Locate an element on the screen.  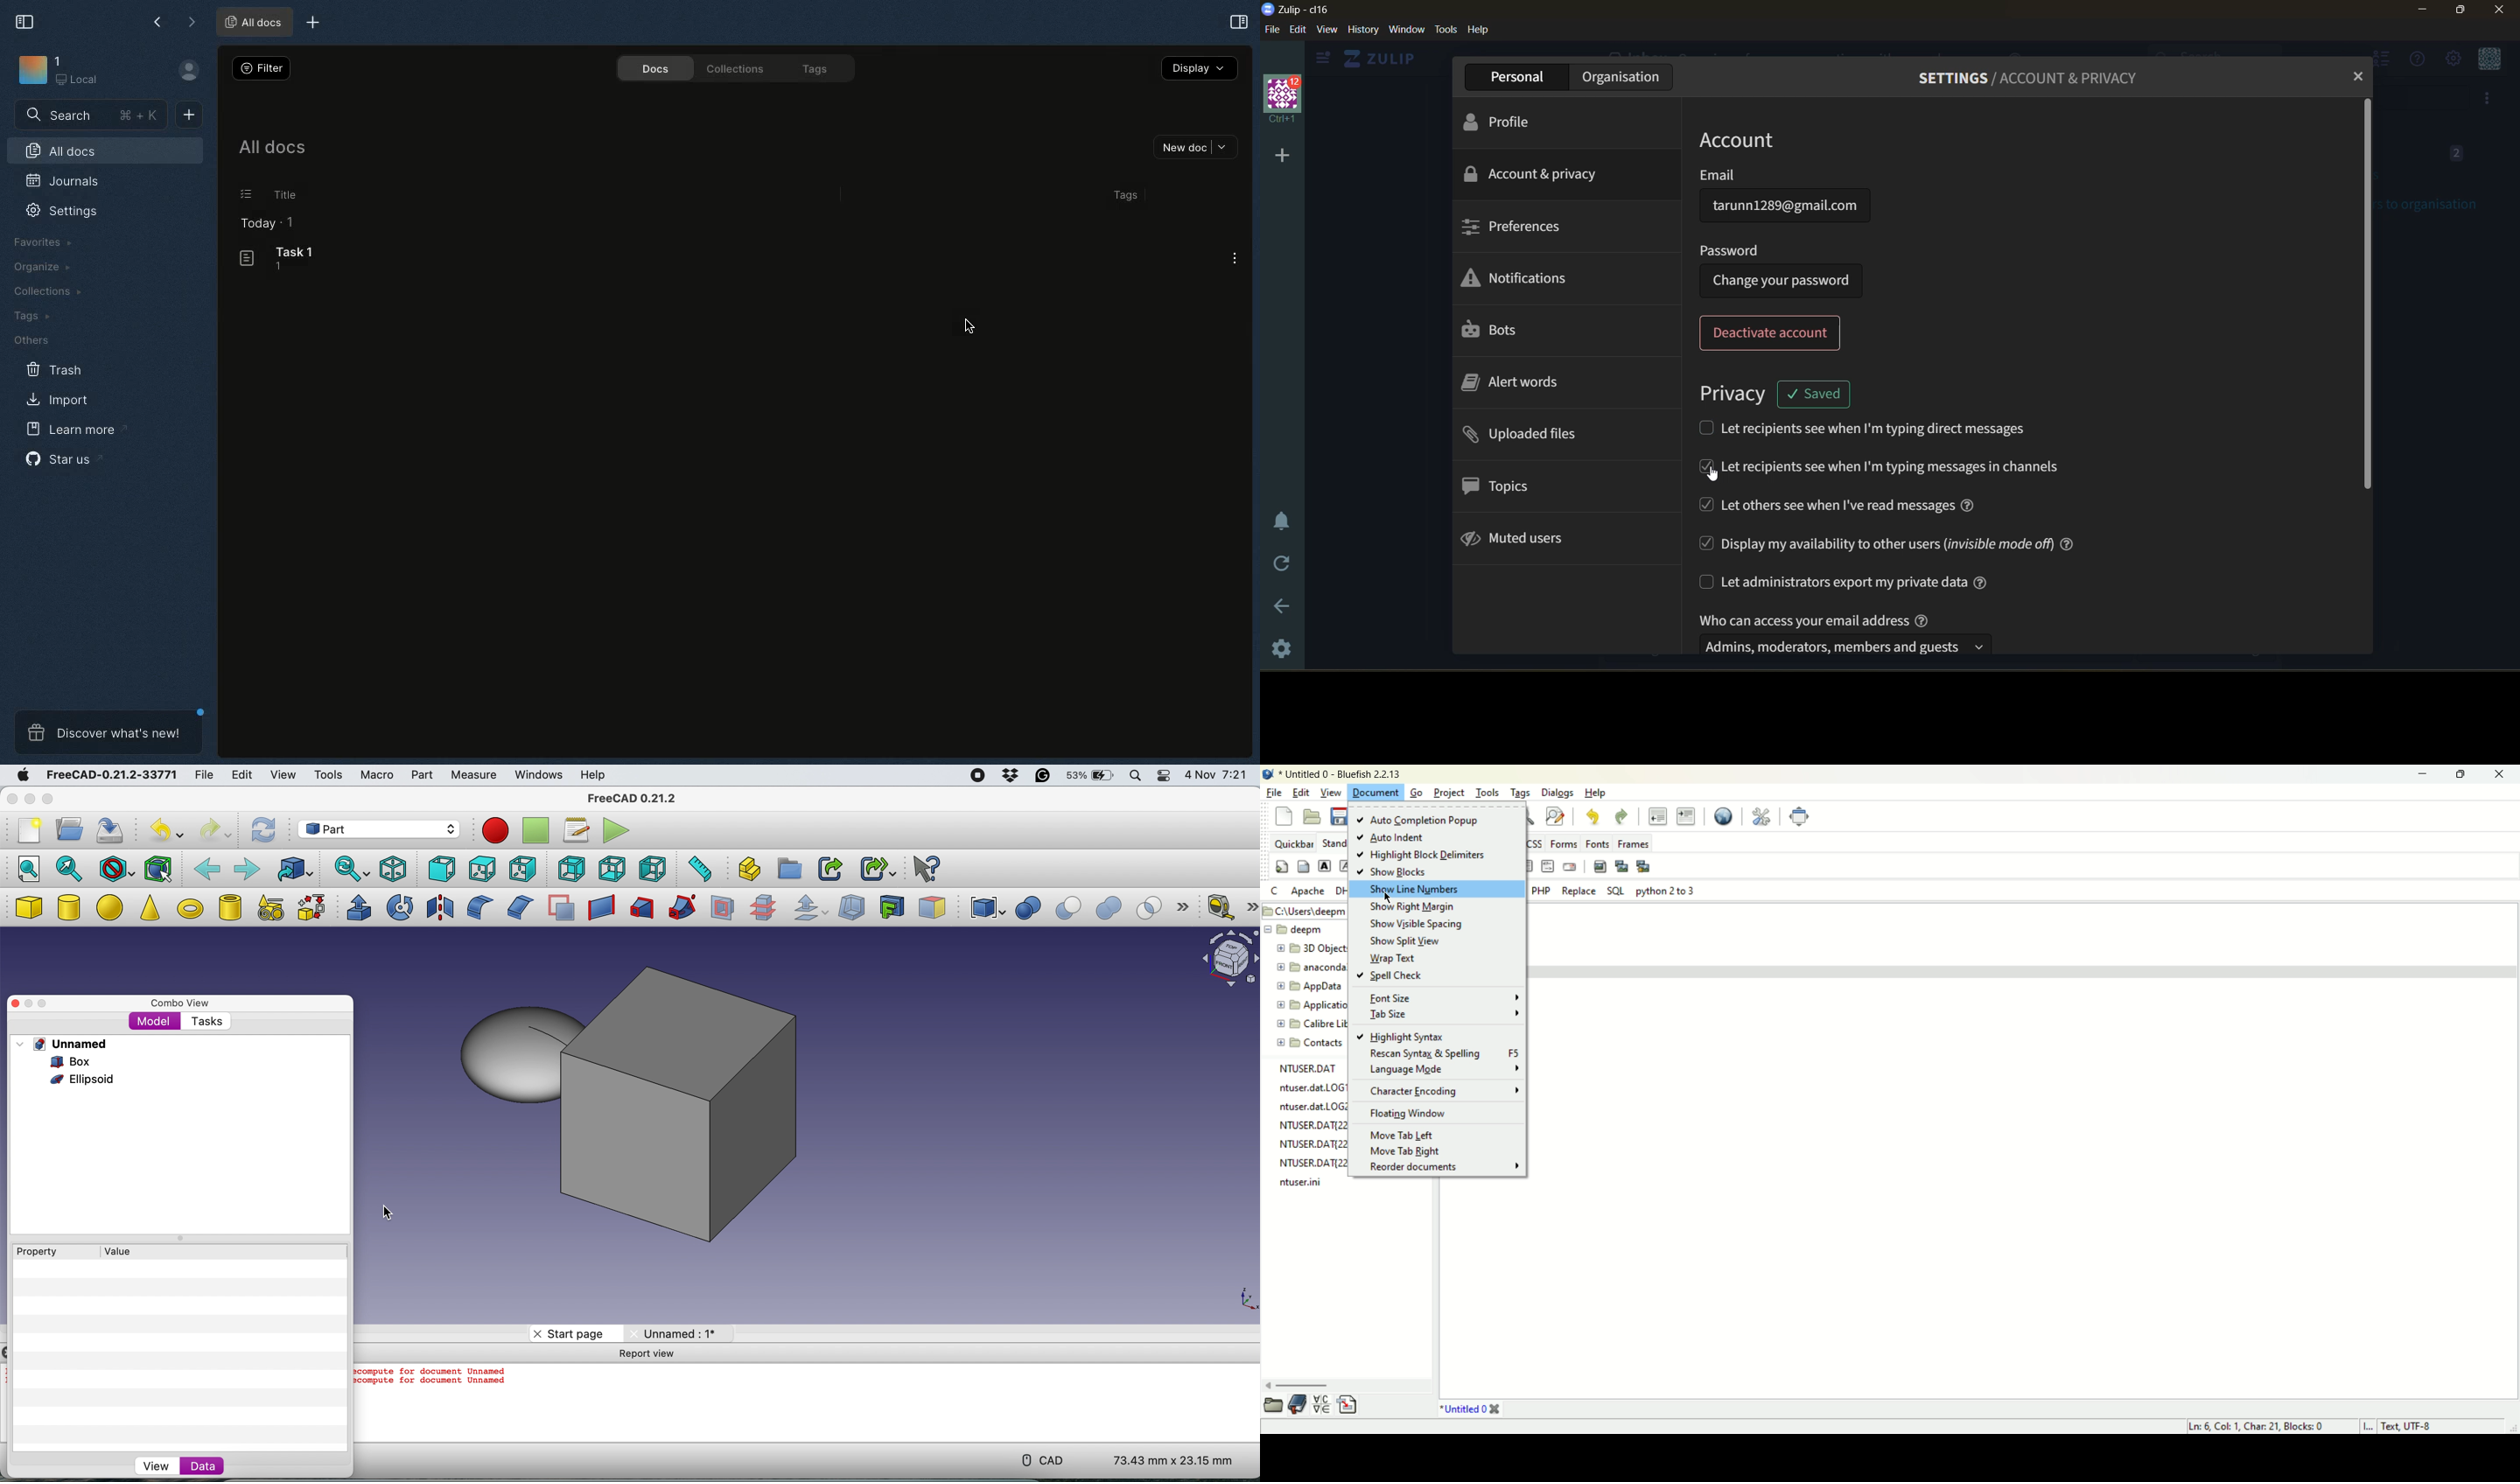
revolve is located at coordinates (401, 907).